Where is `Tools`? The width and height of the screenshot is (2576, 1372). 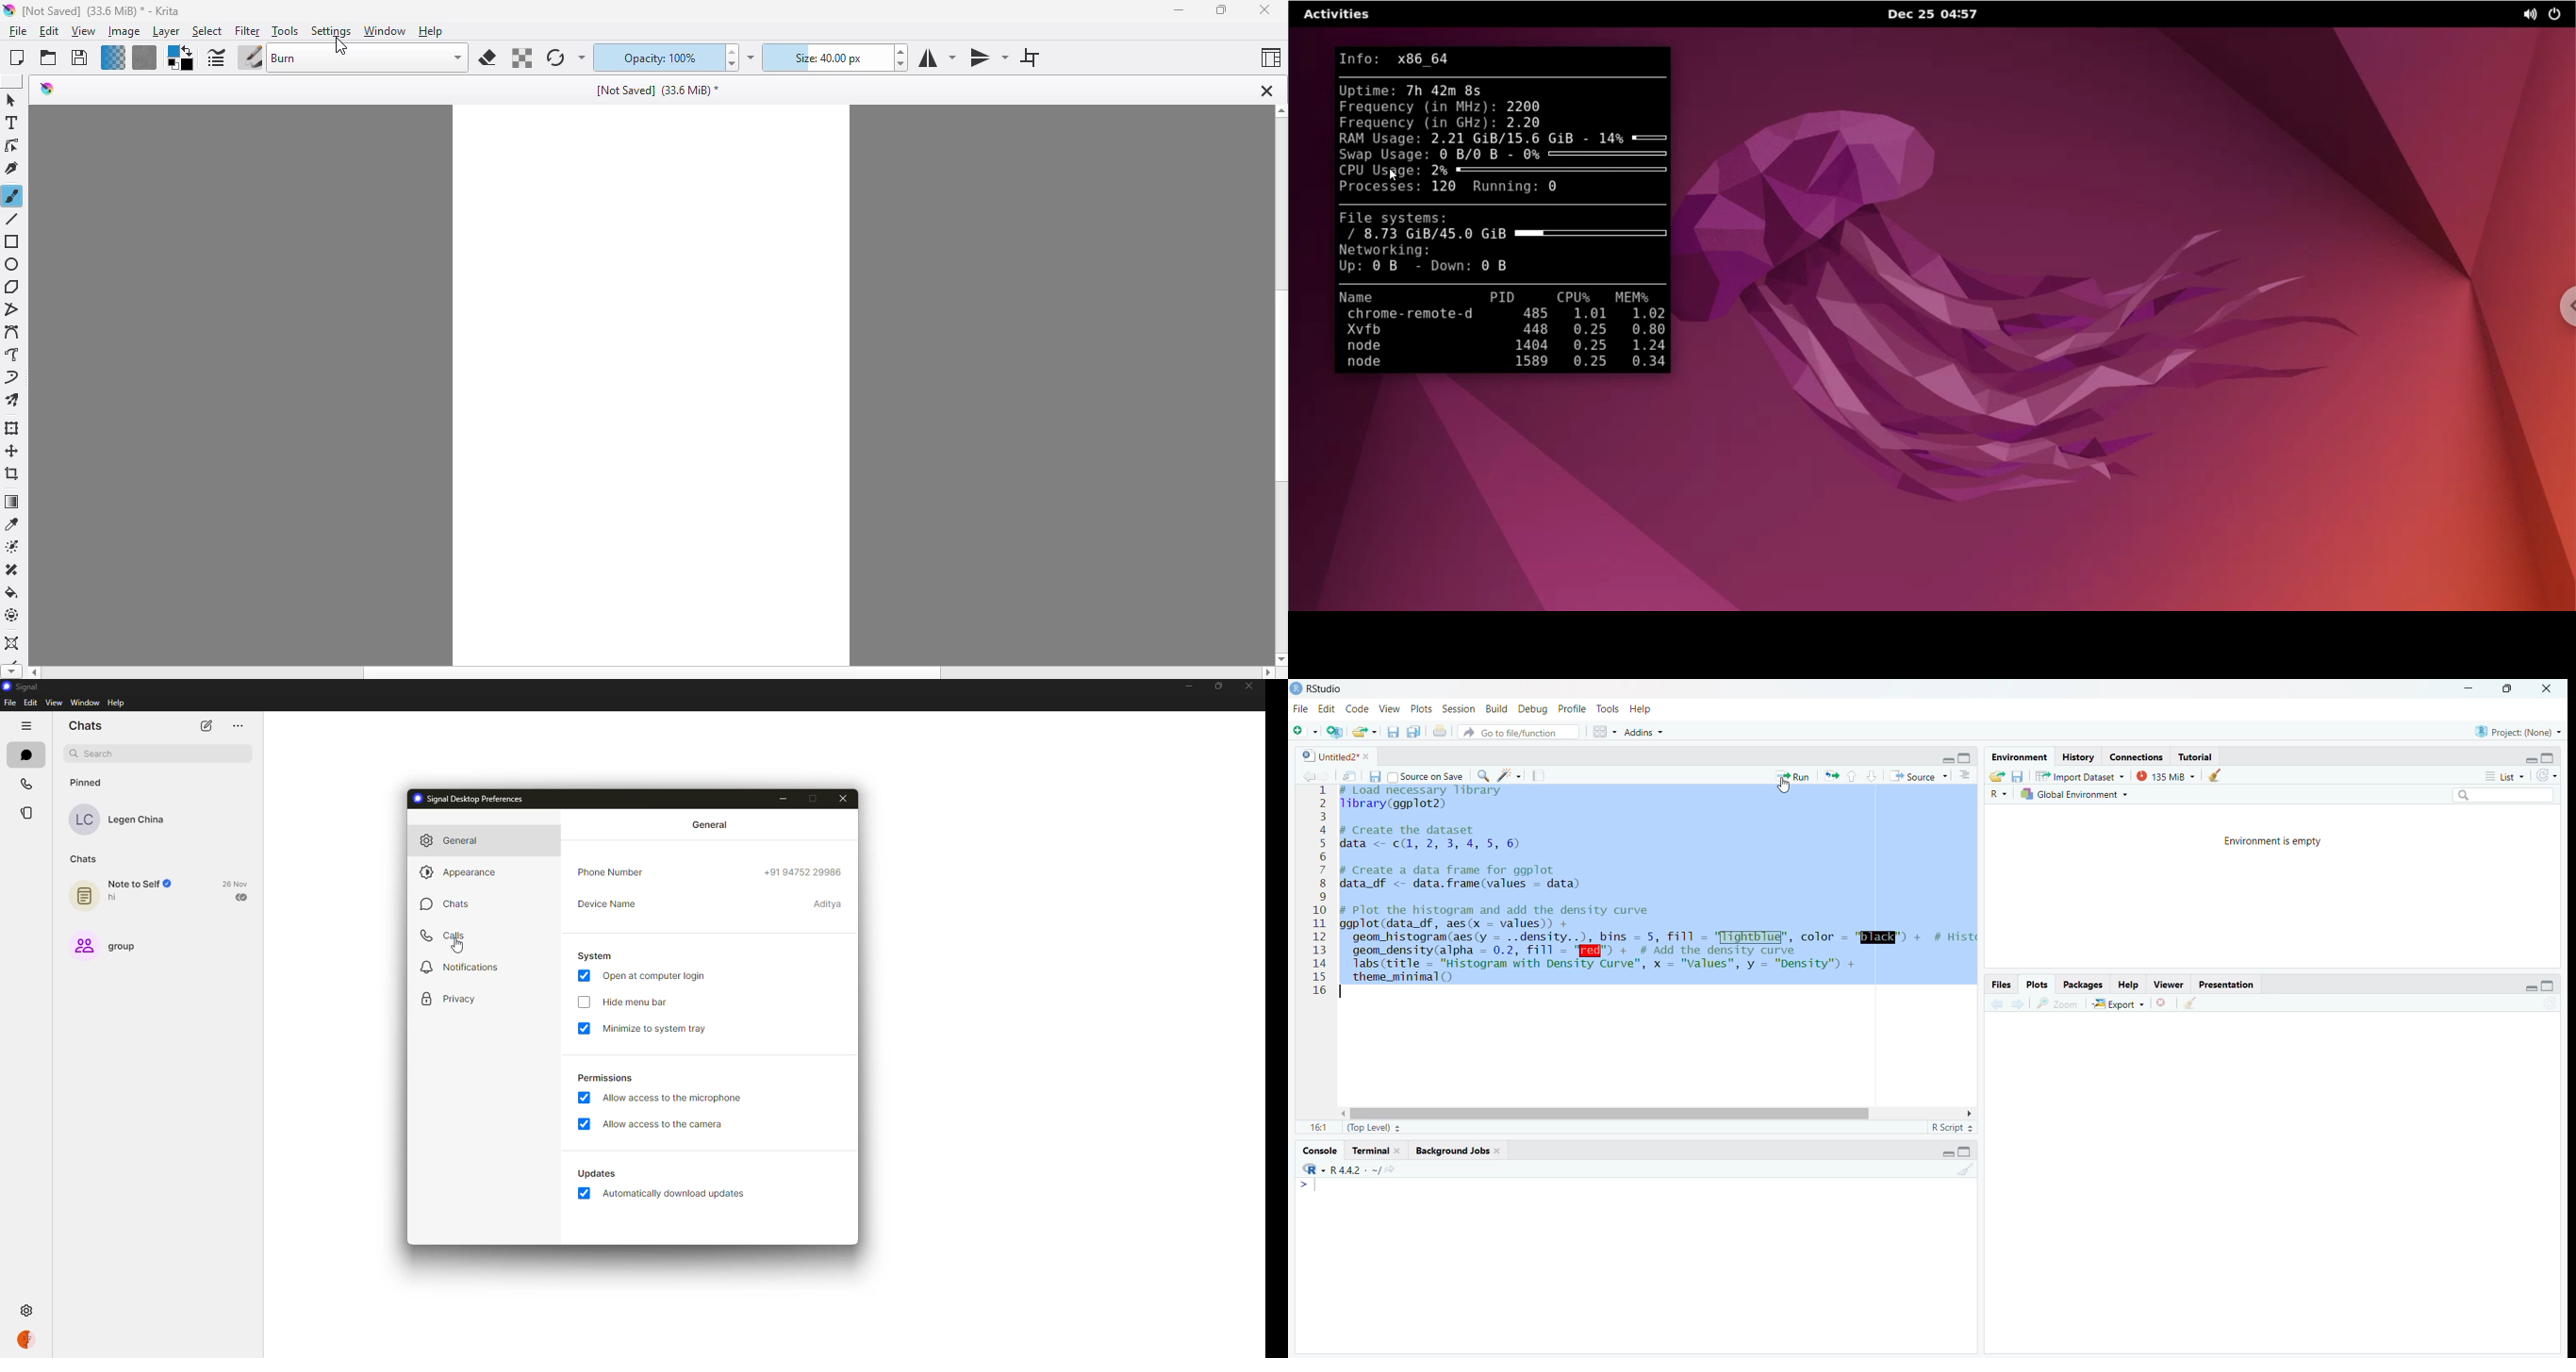 Tools is located at coordinates (1608, 708).